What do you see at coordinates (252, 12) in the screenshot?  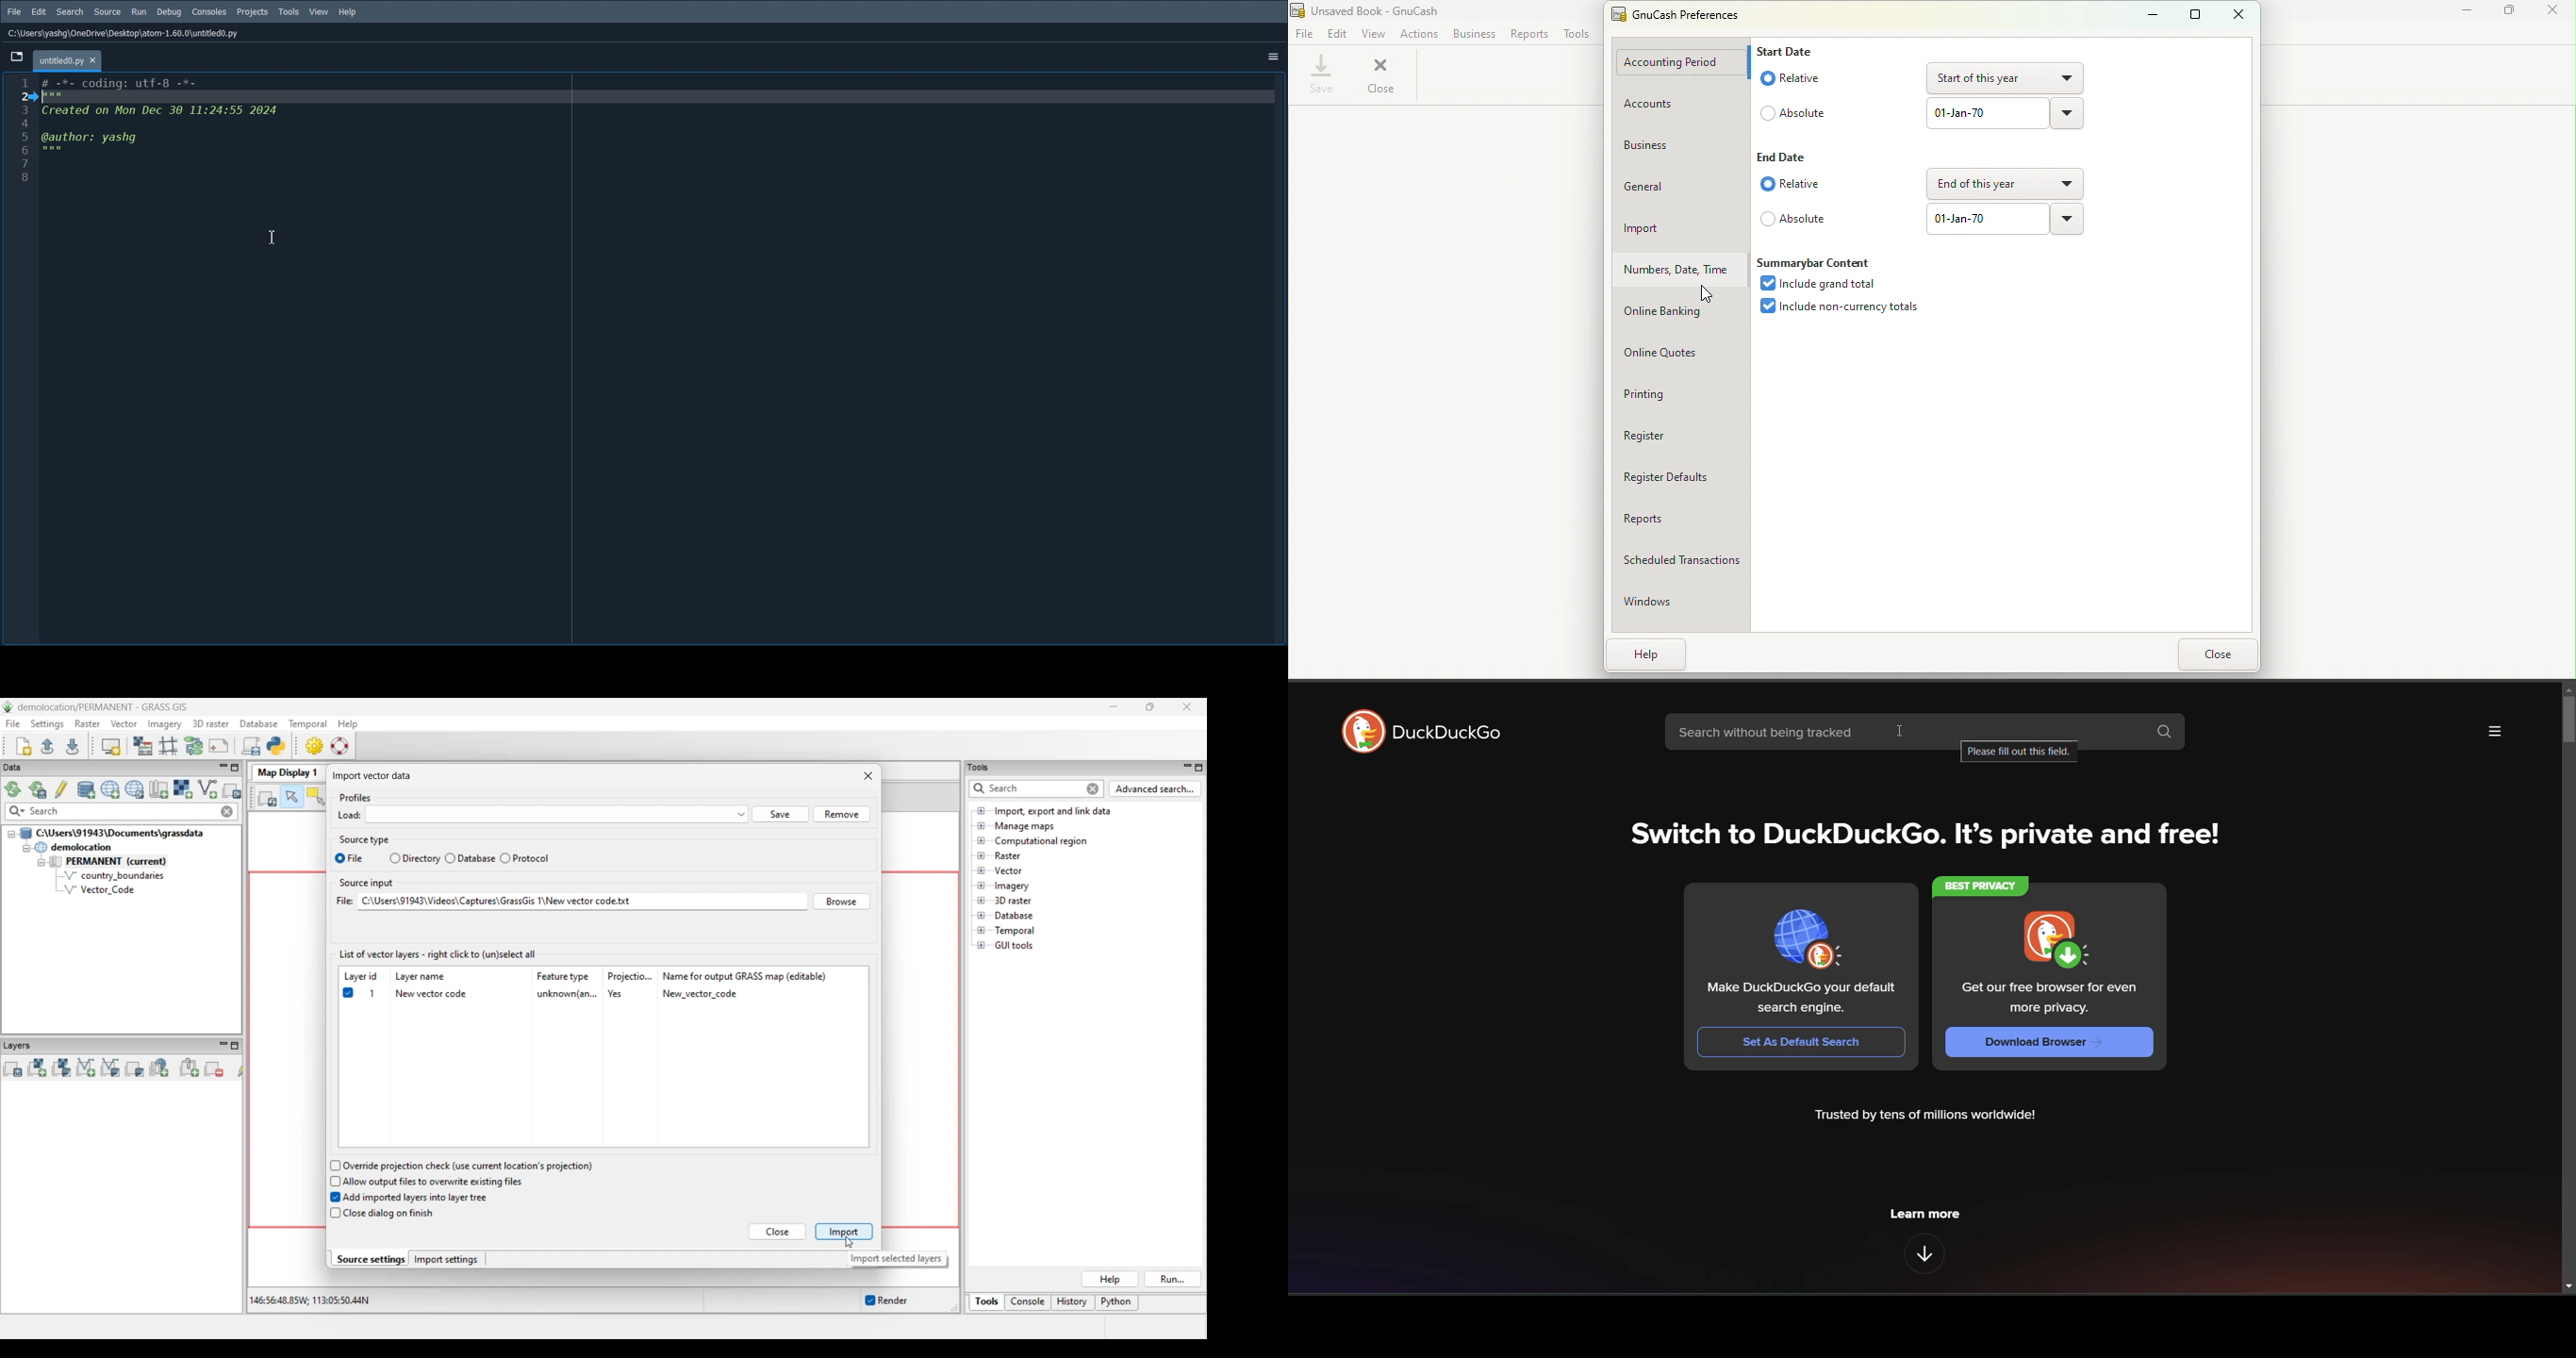 I see `Projects` at bounding box center [252, 12].